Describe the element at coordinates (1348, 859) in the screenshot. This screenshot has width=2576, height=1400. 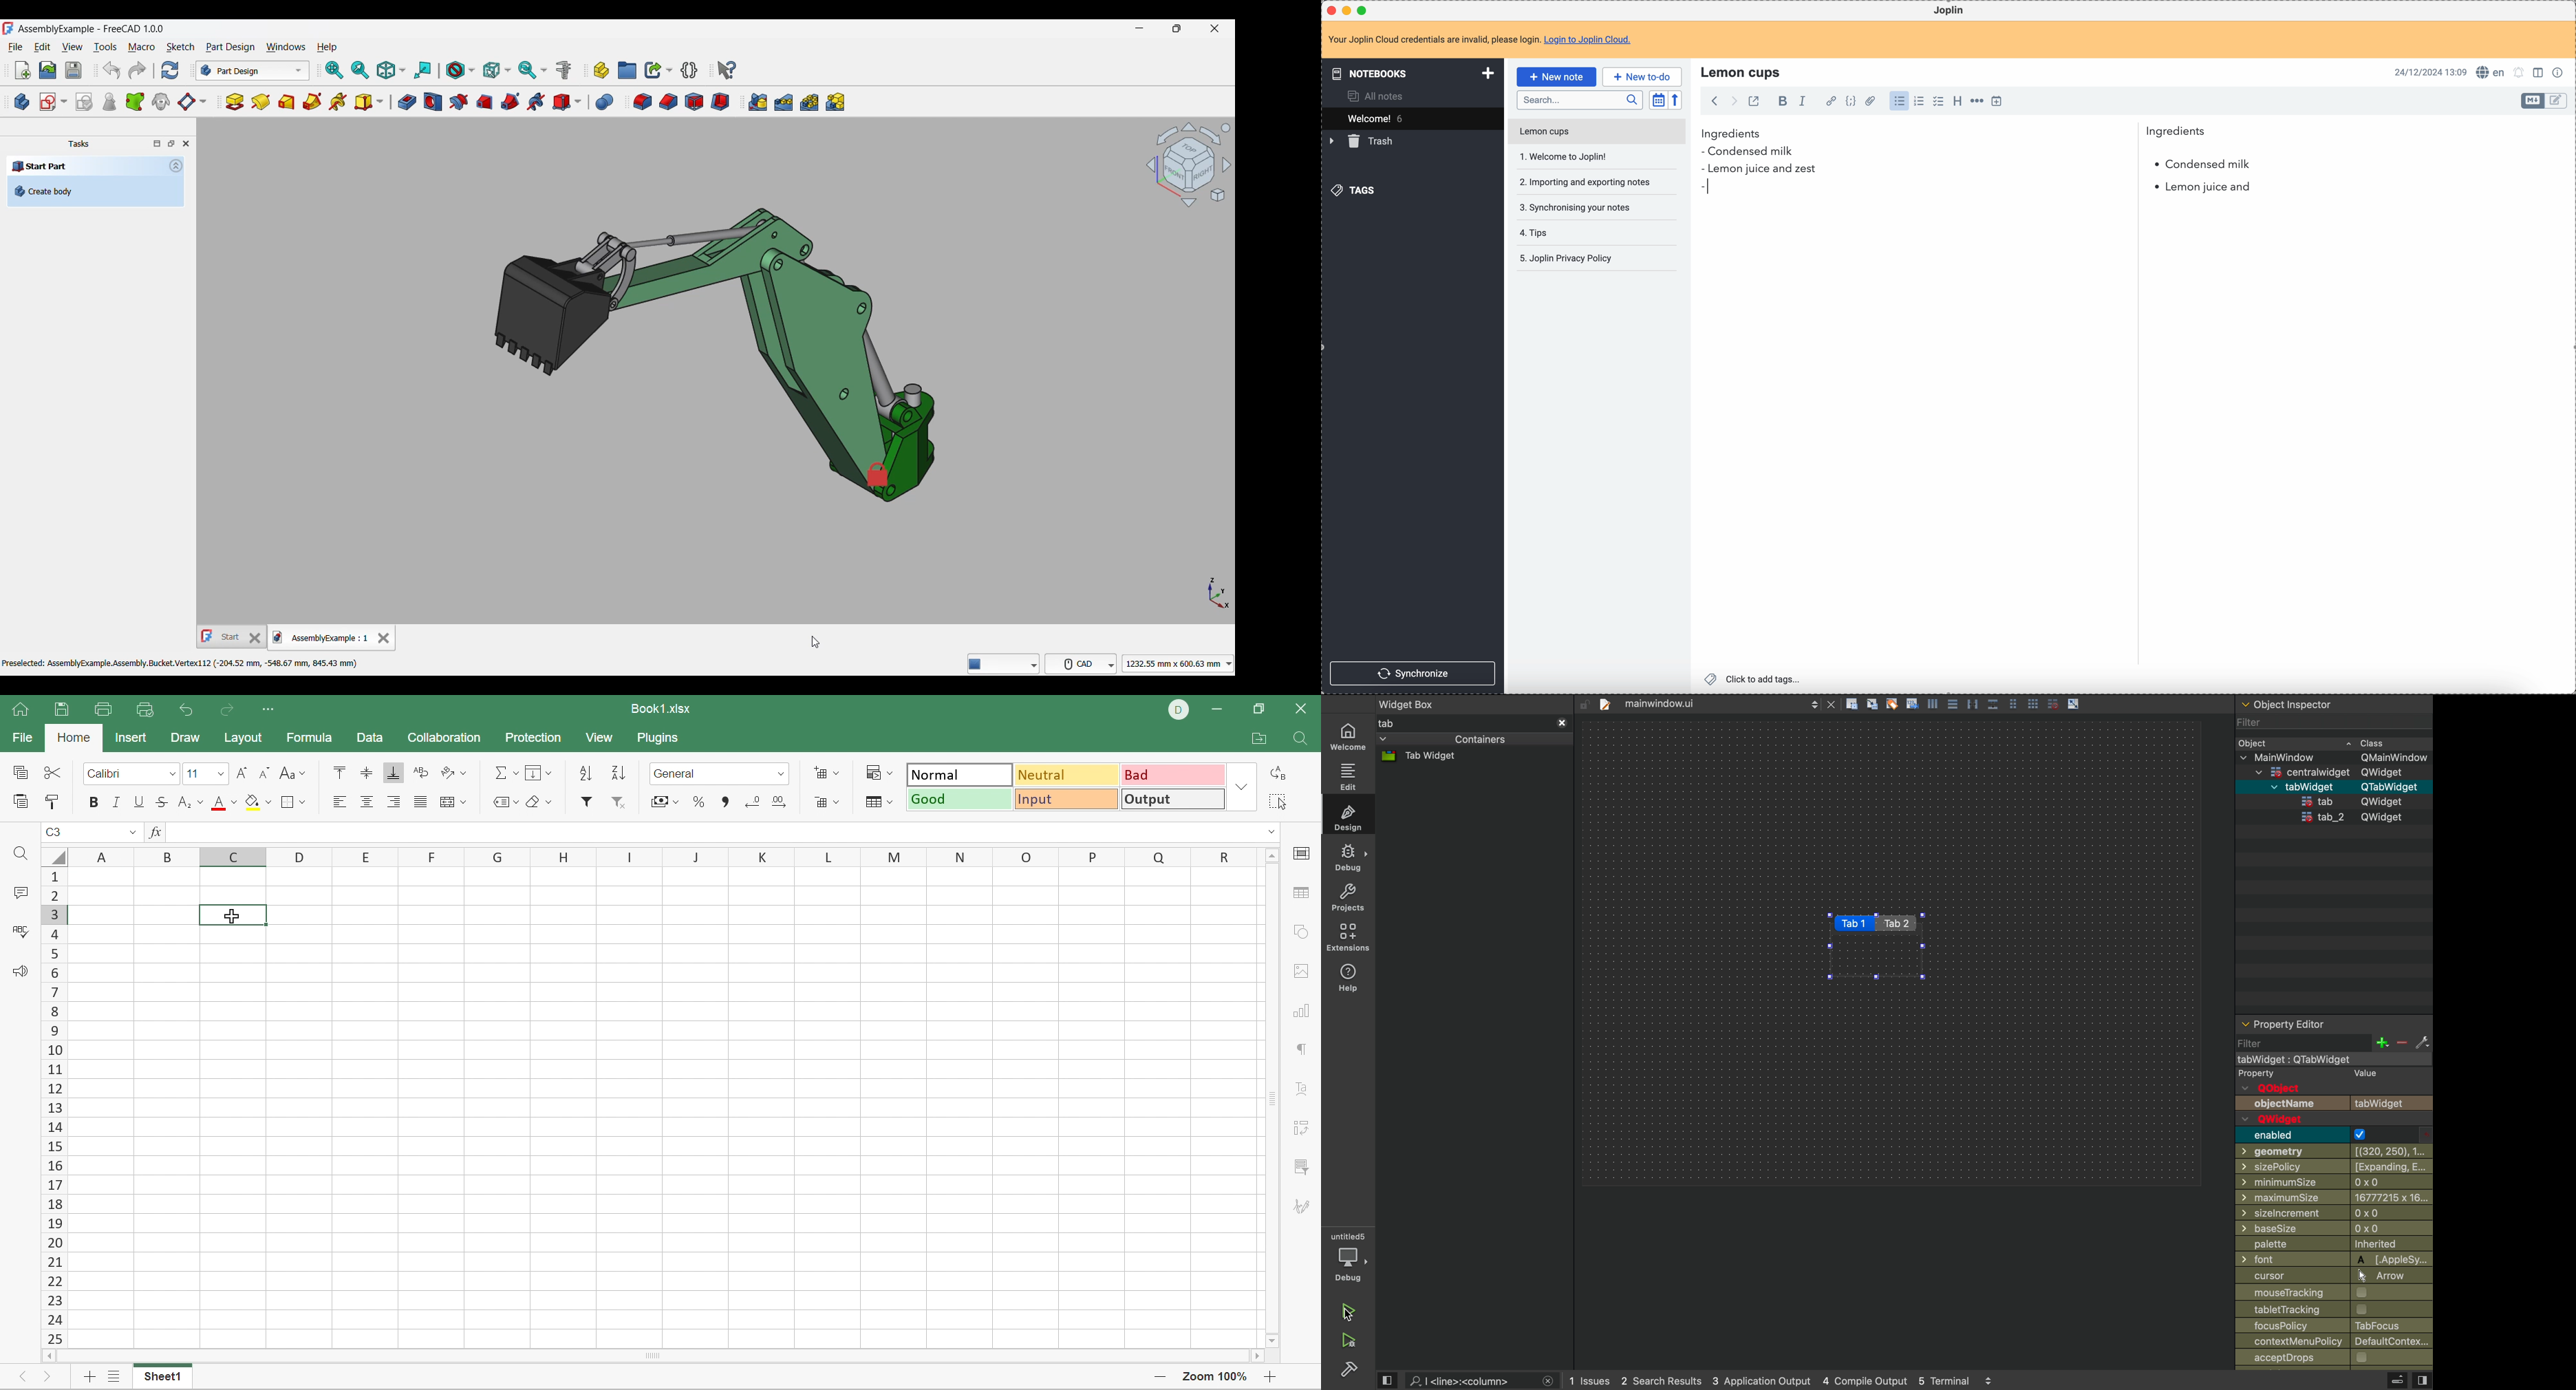
I see `debug` at that location.